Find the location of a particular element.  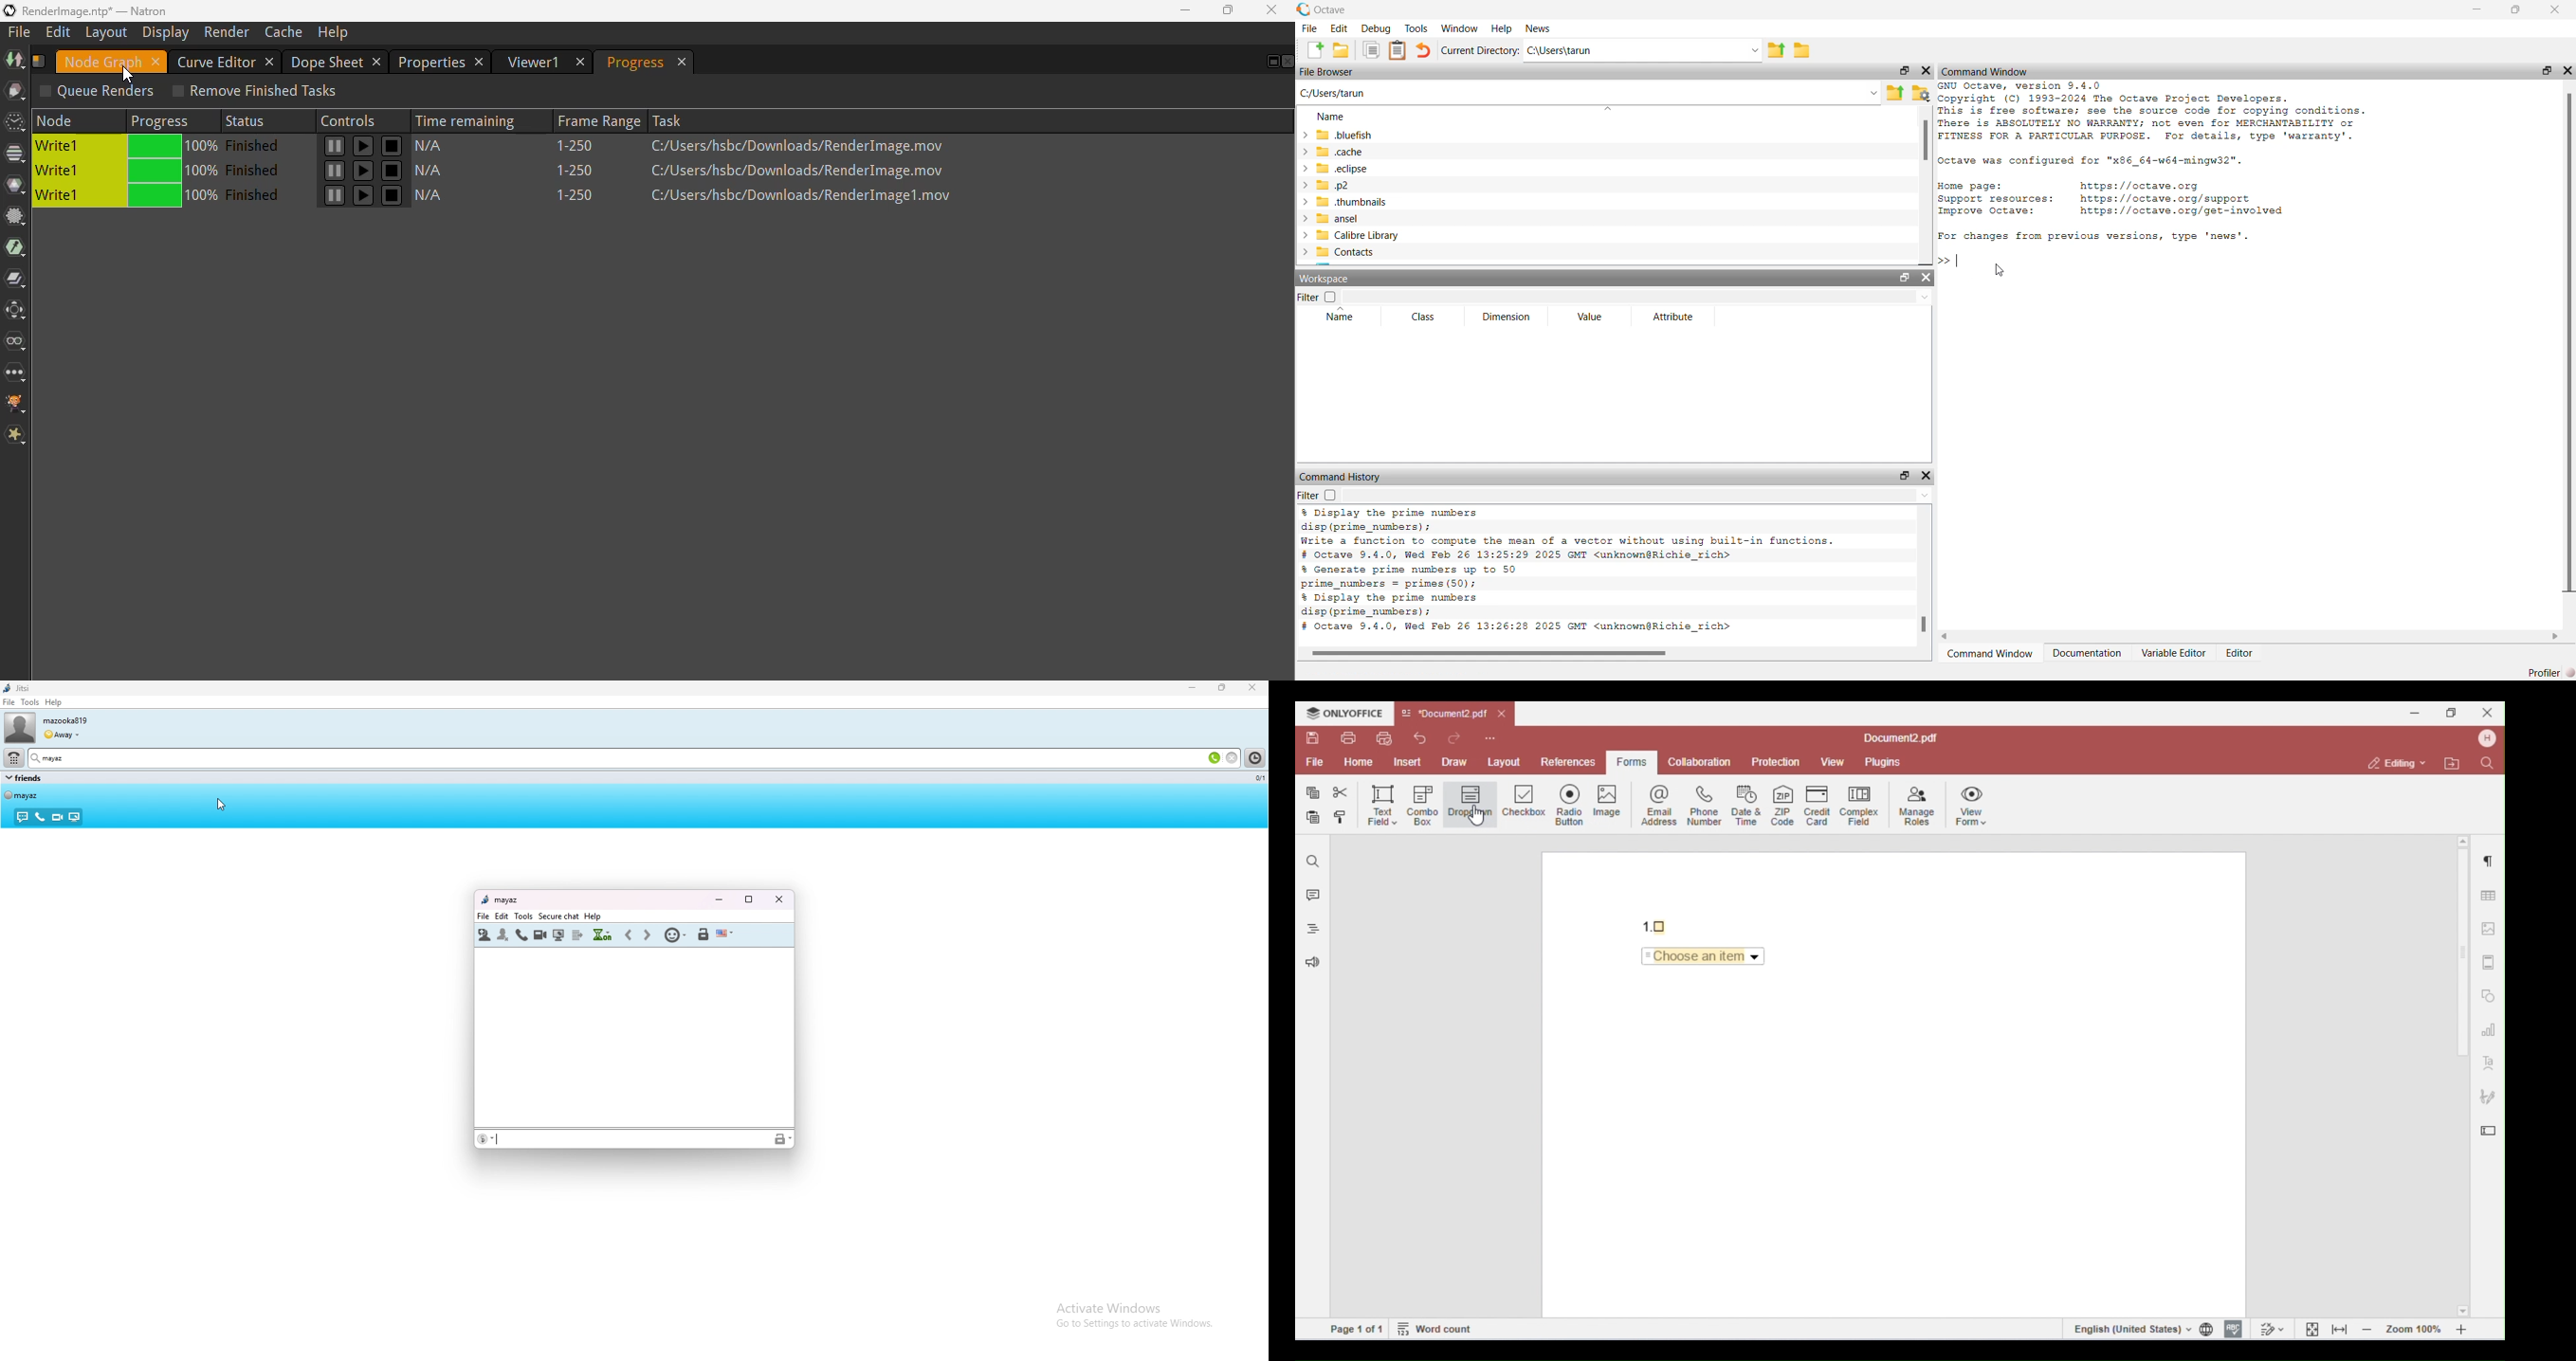

Tools is located at coordinates (1418, 29).